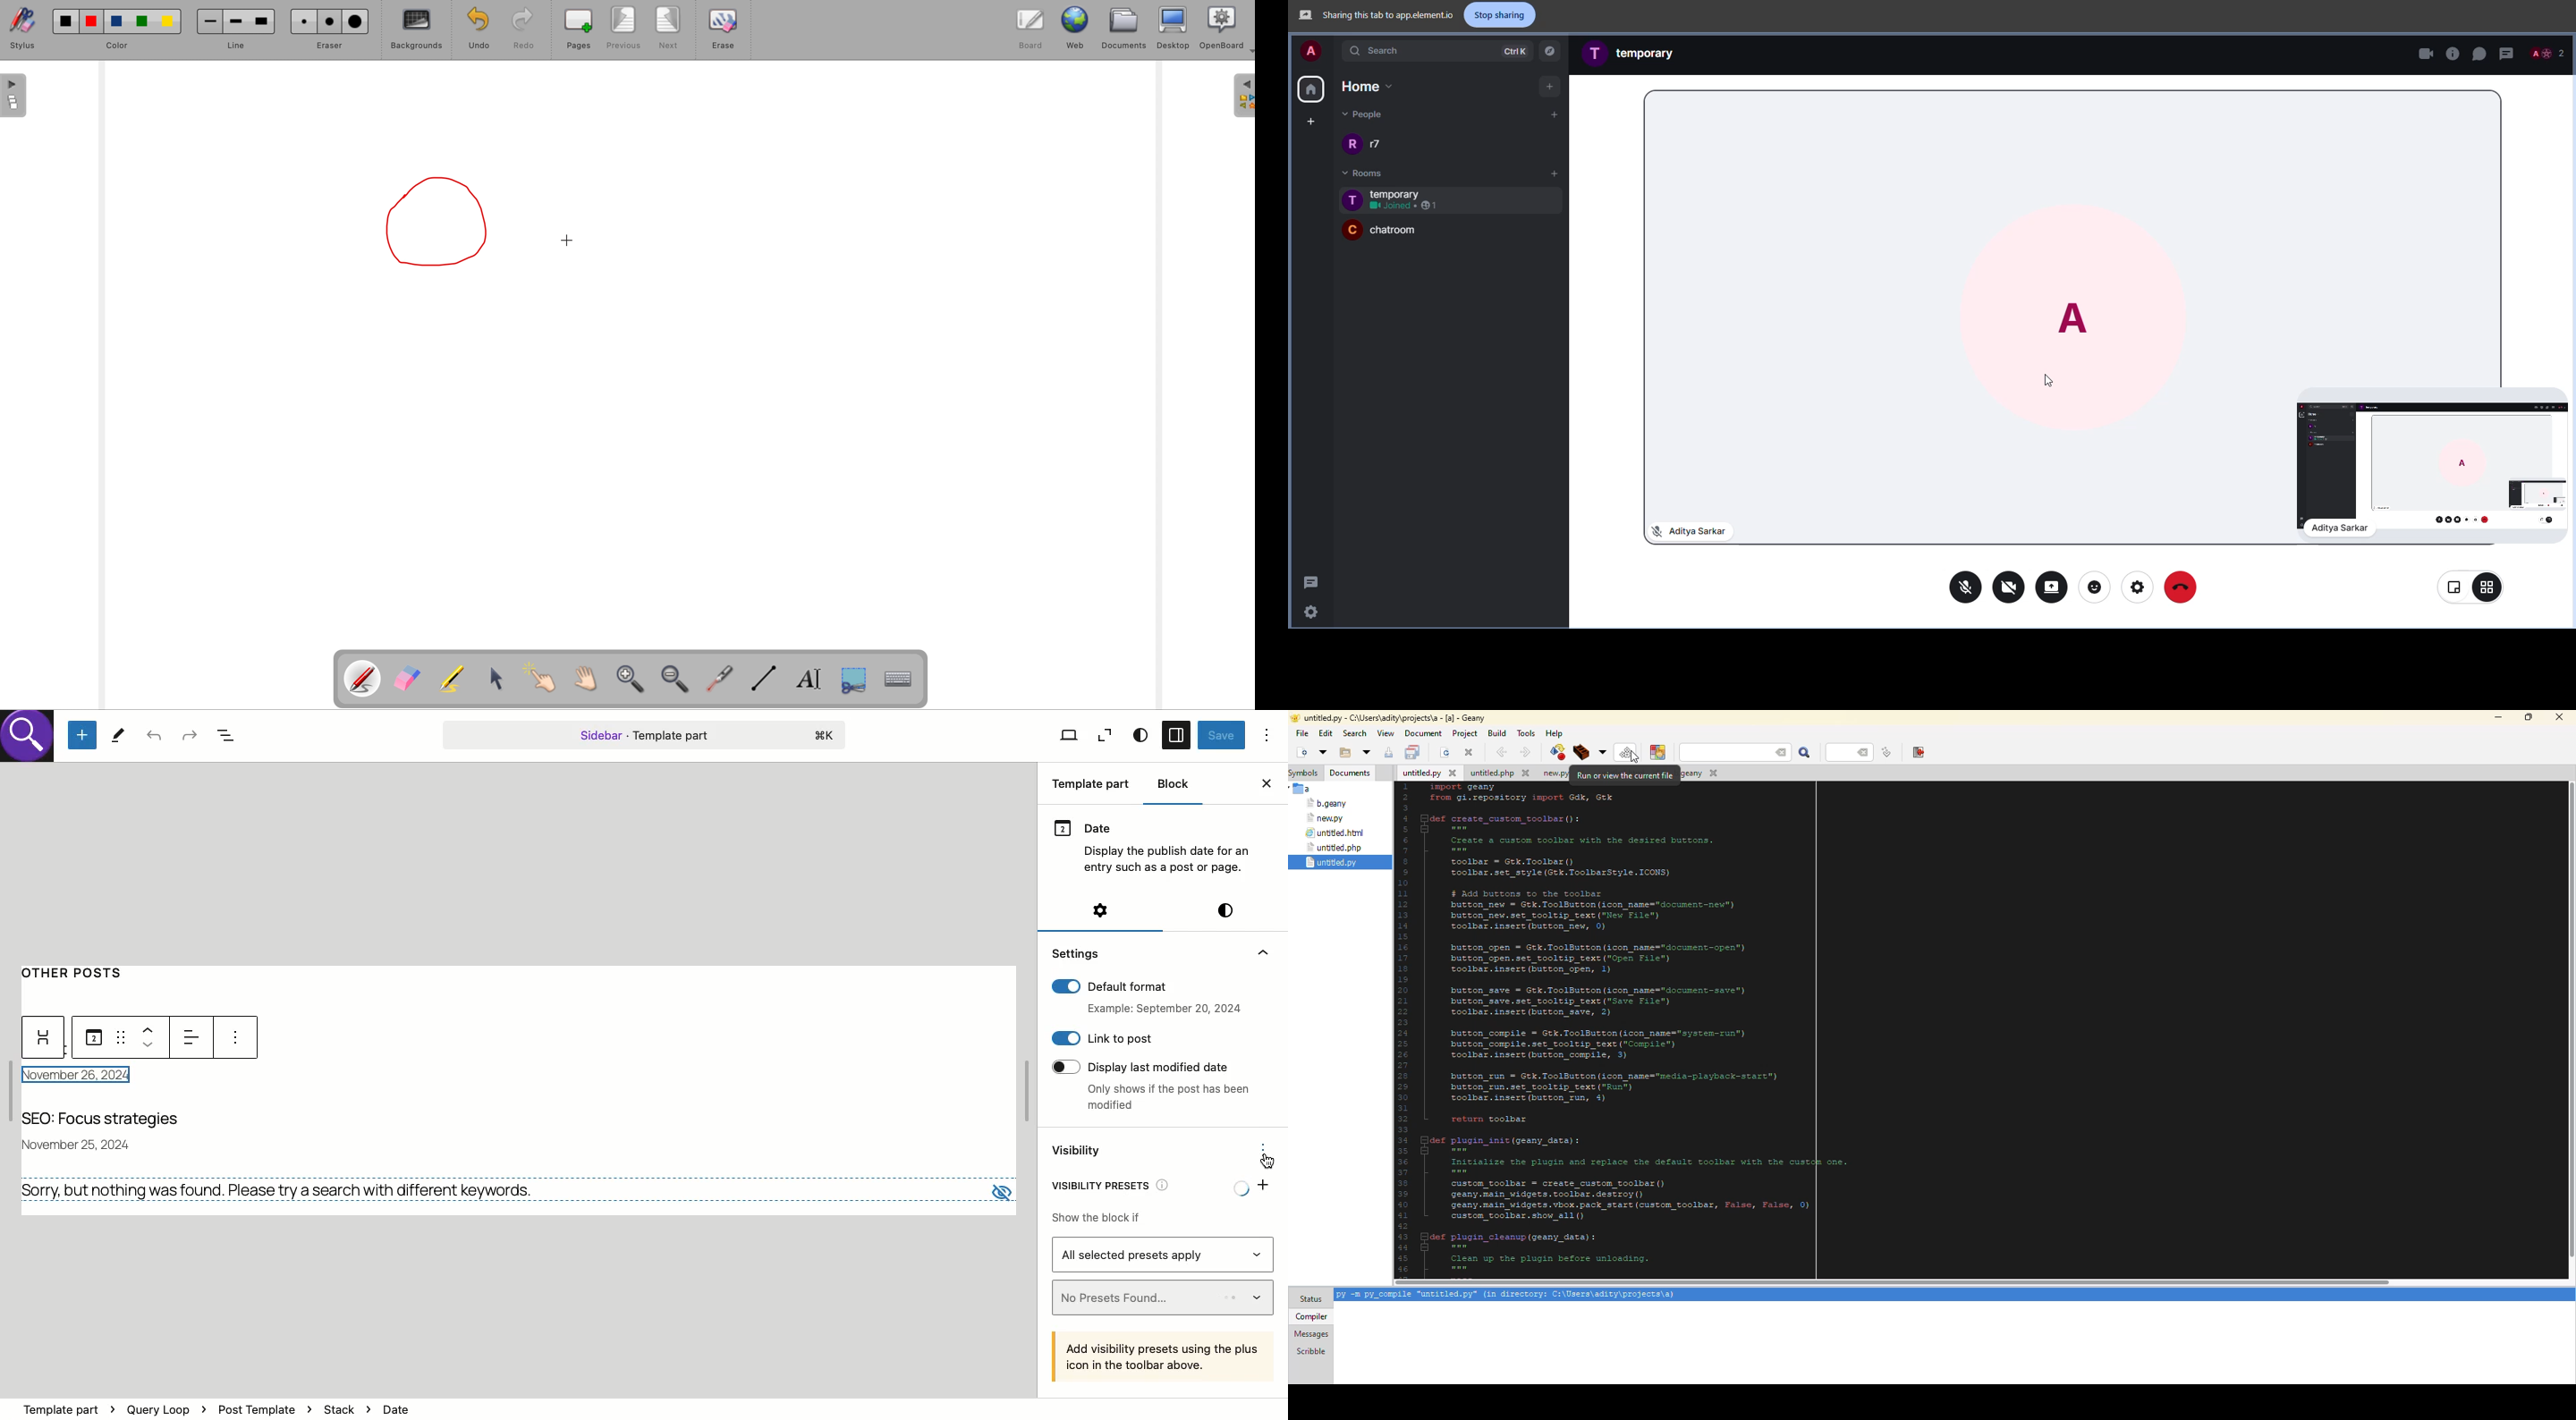  I want to click on loading, so click(1236, 1184).